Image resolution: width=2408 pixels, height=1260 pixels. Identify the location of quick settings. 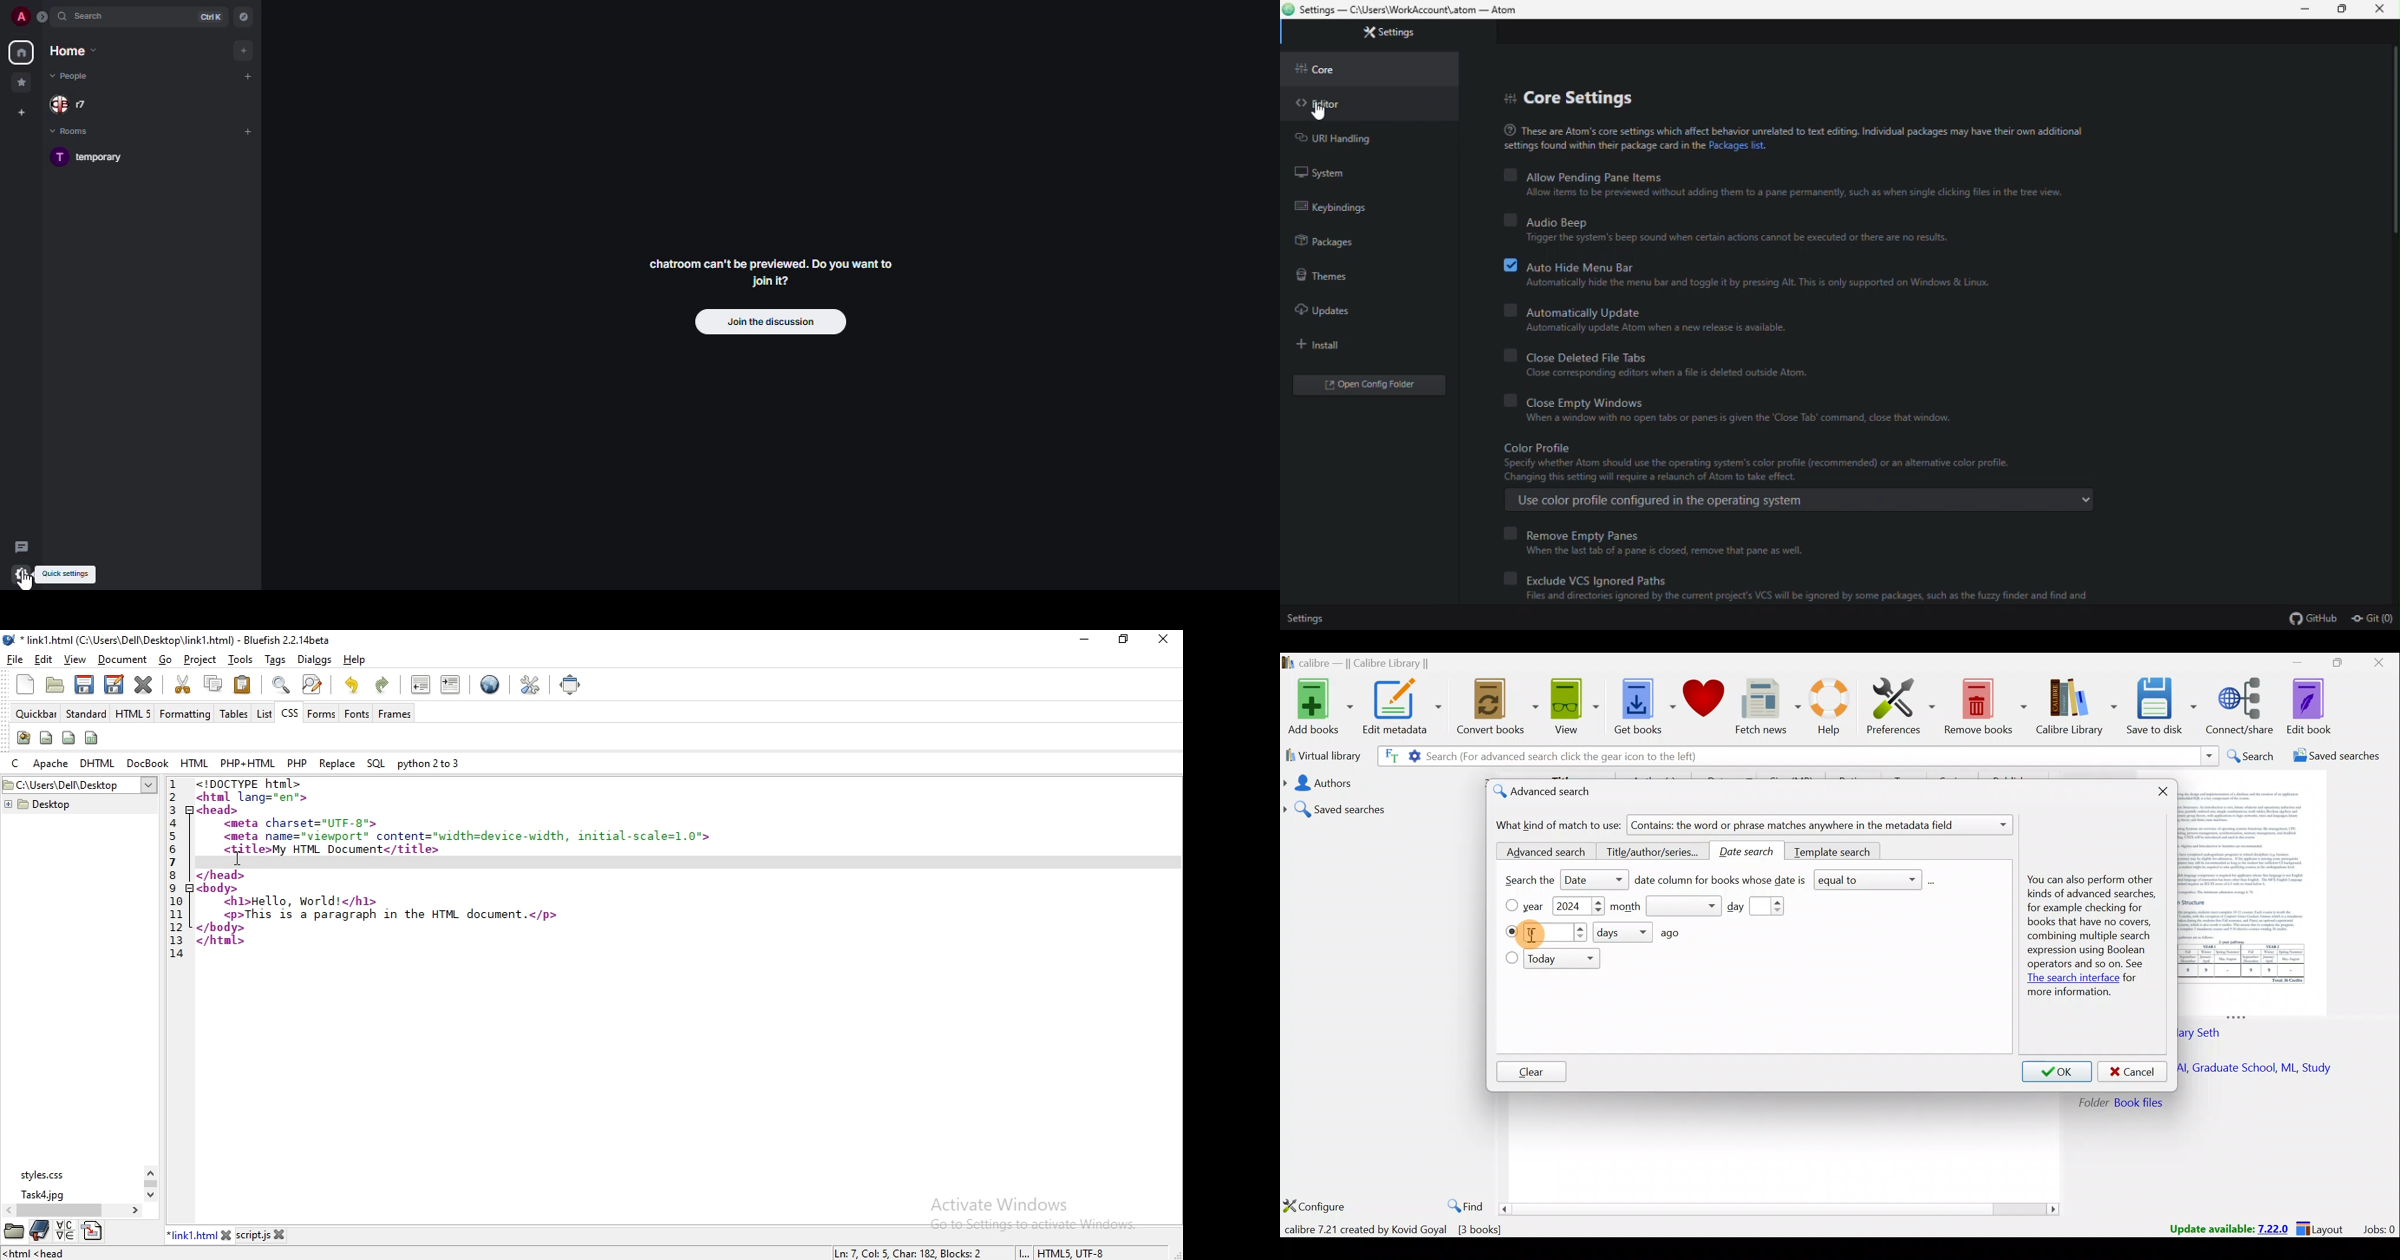
(69, 574).